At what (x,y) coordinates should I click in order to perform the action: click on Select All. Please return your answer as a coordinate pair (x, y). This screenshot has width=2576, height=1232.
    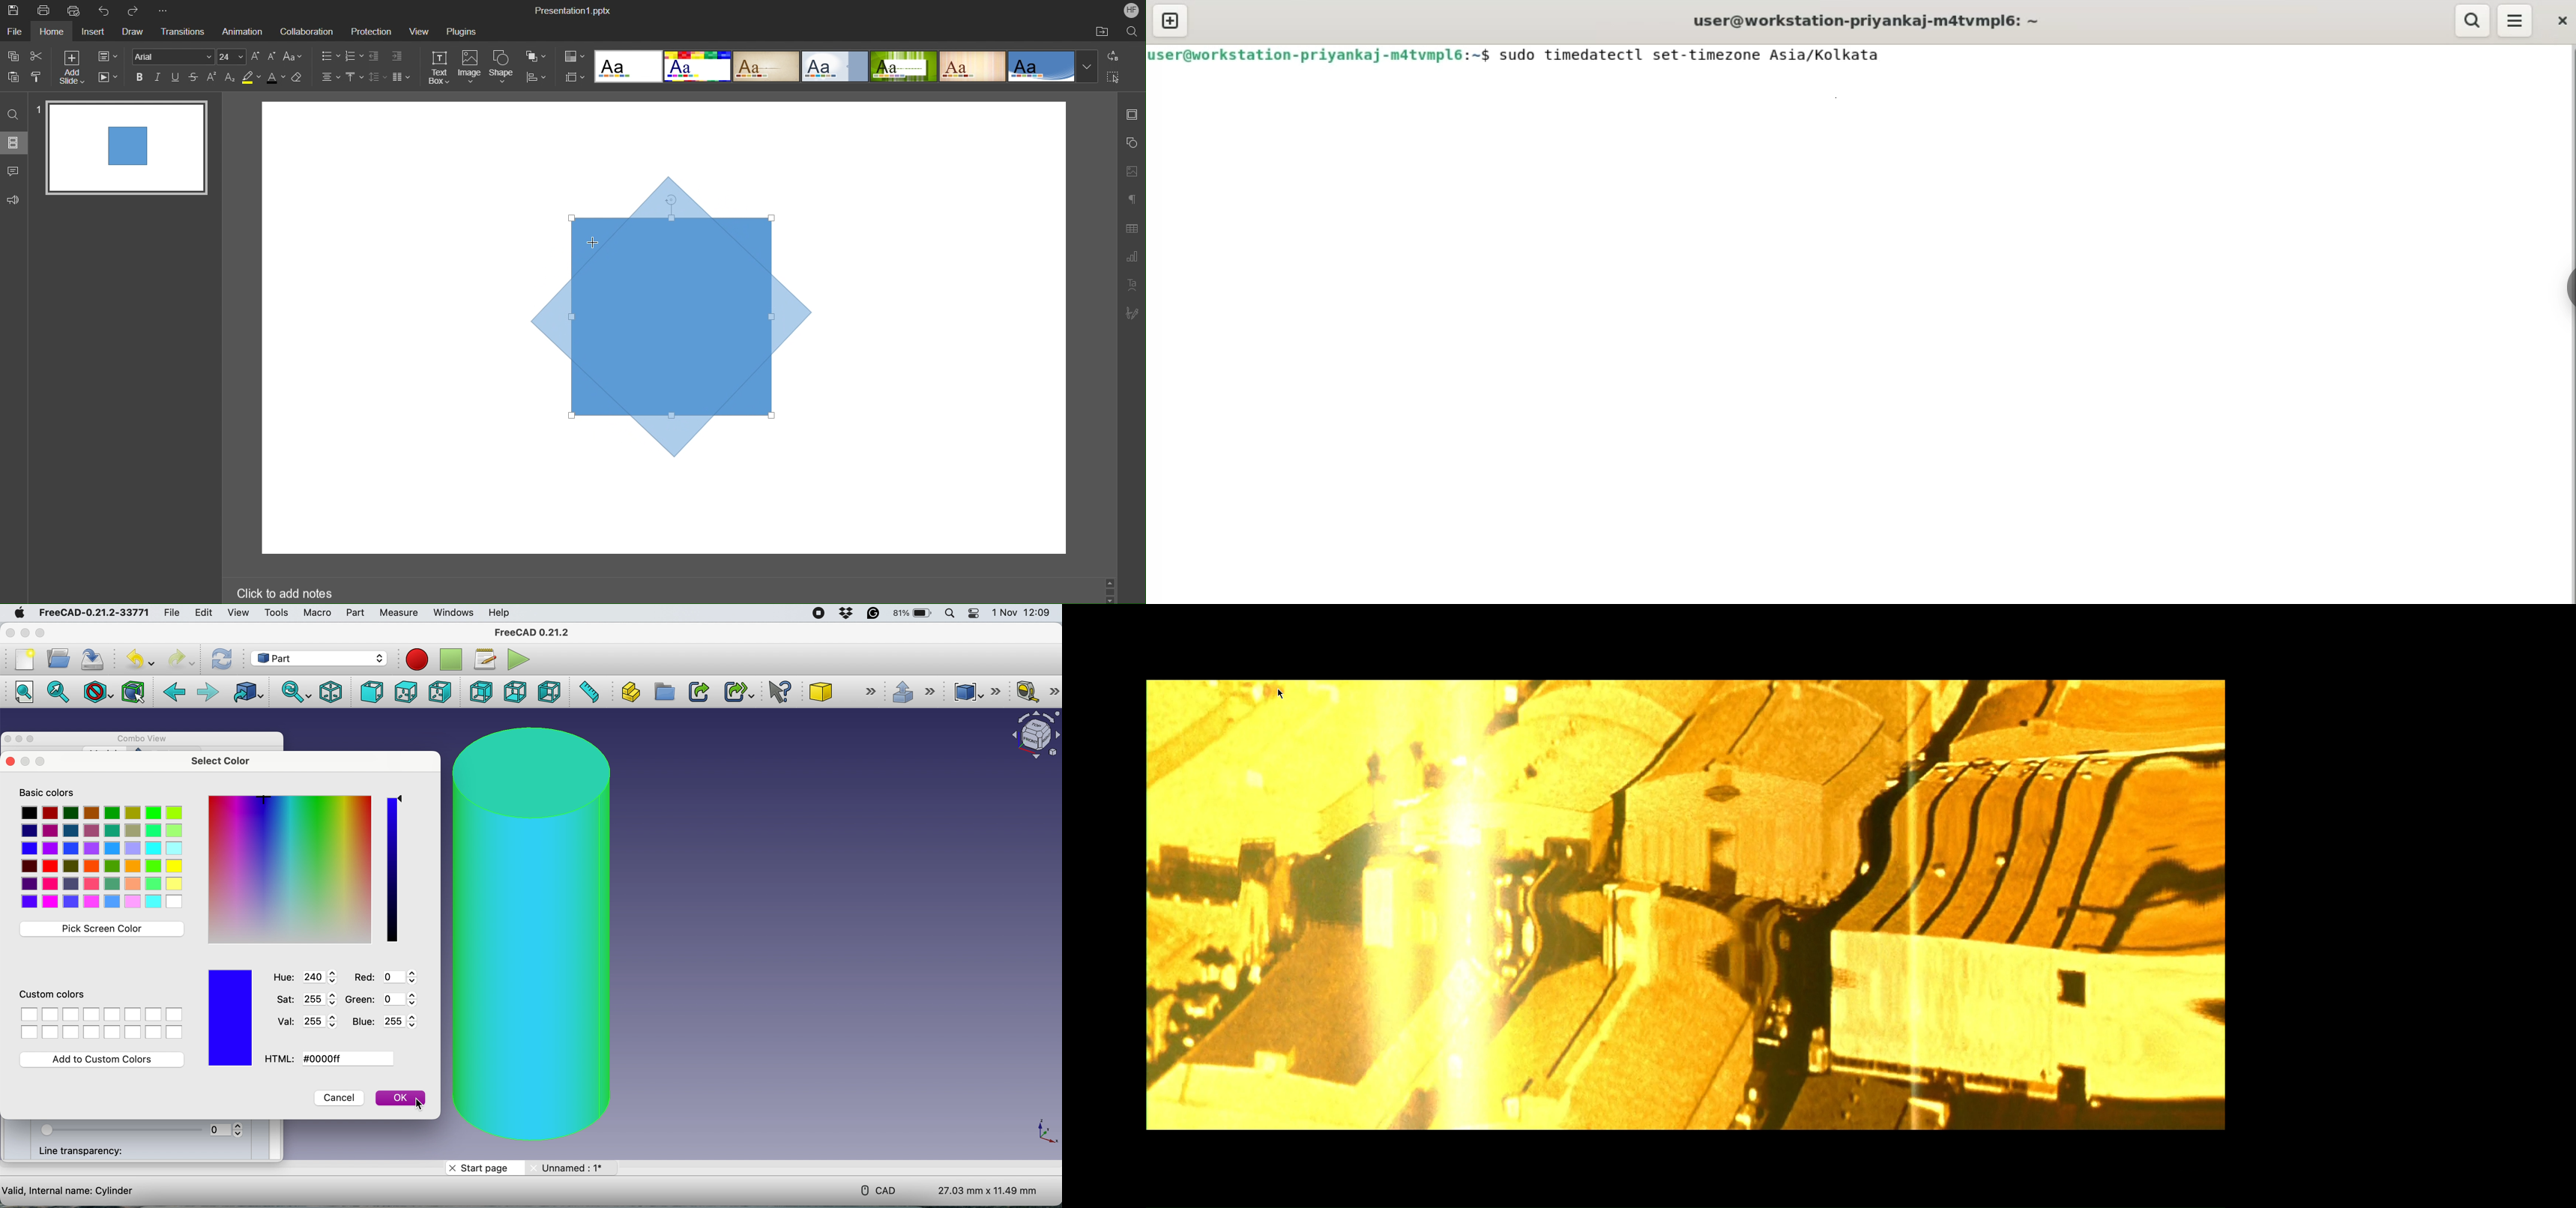
    Looking at the image, I should click on (1114, 77).